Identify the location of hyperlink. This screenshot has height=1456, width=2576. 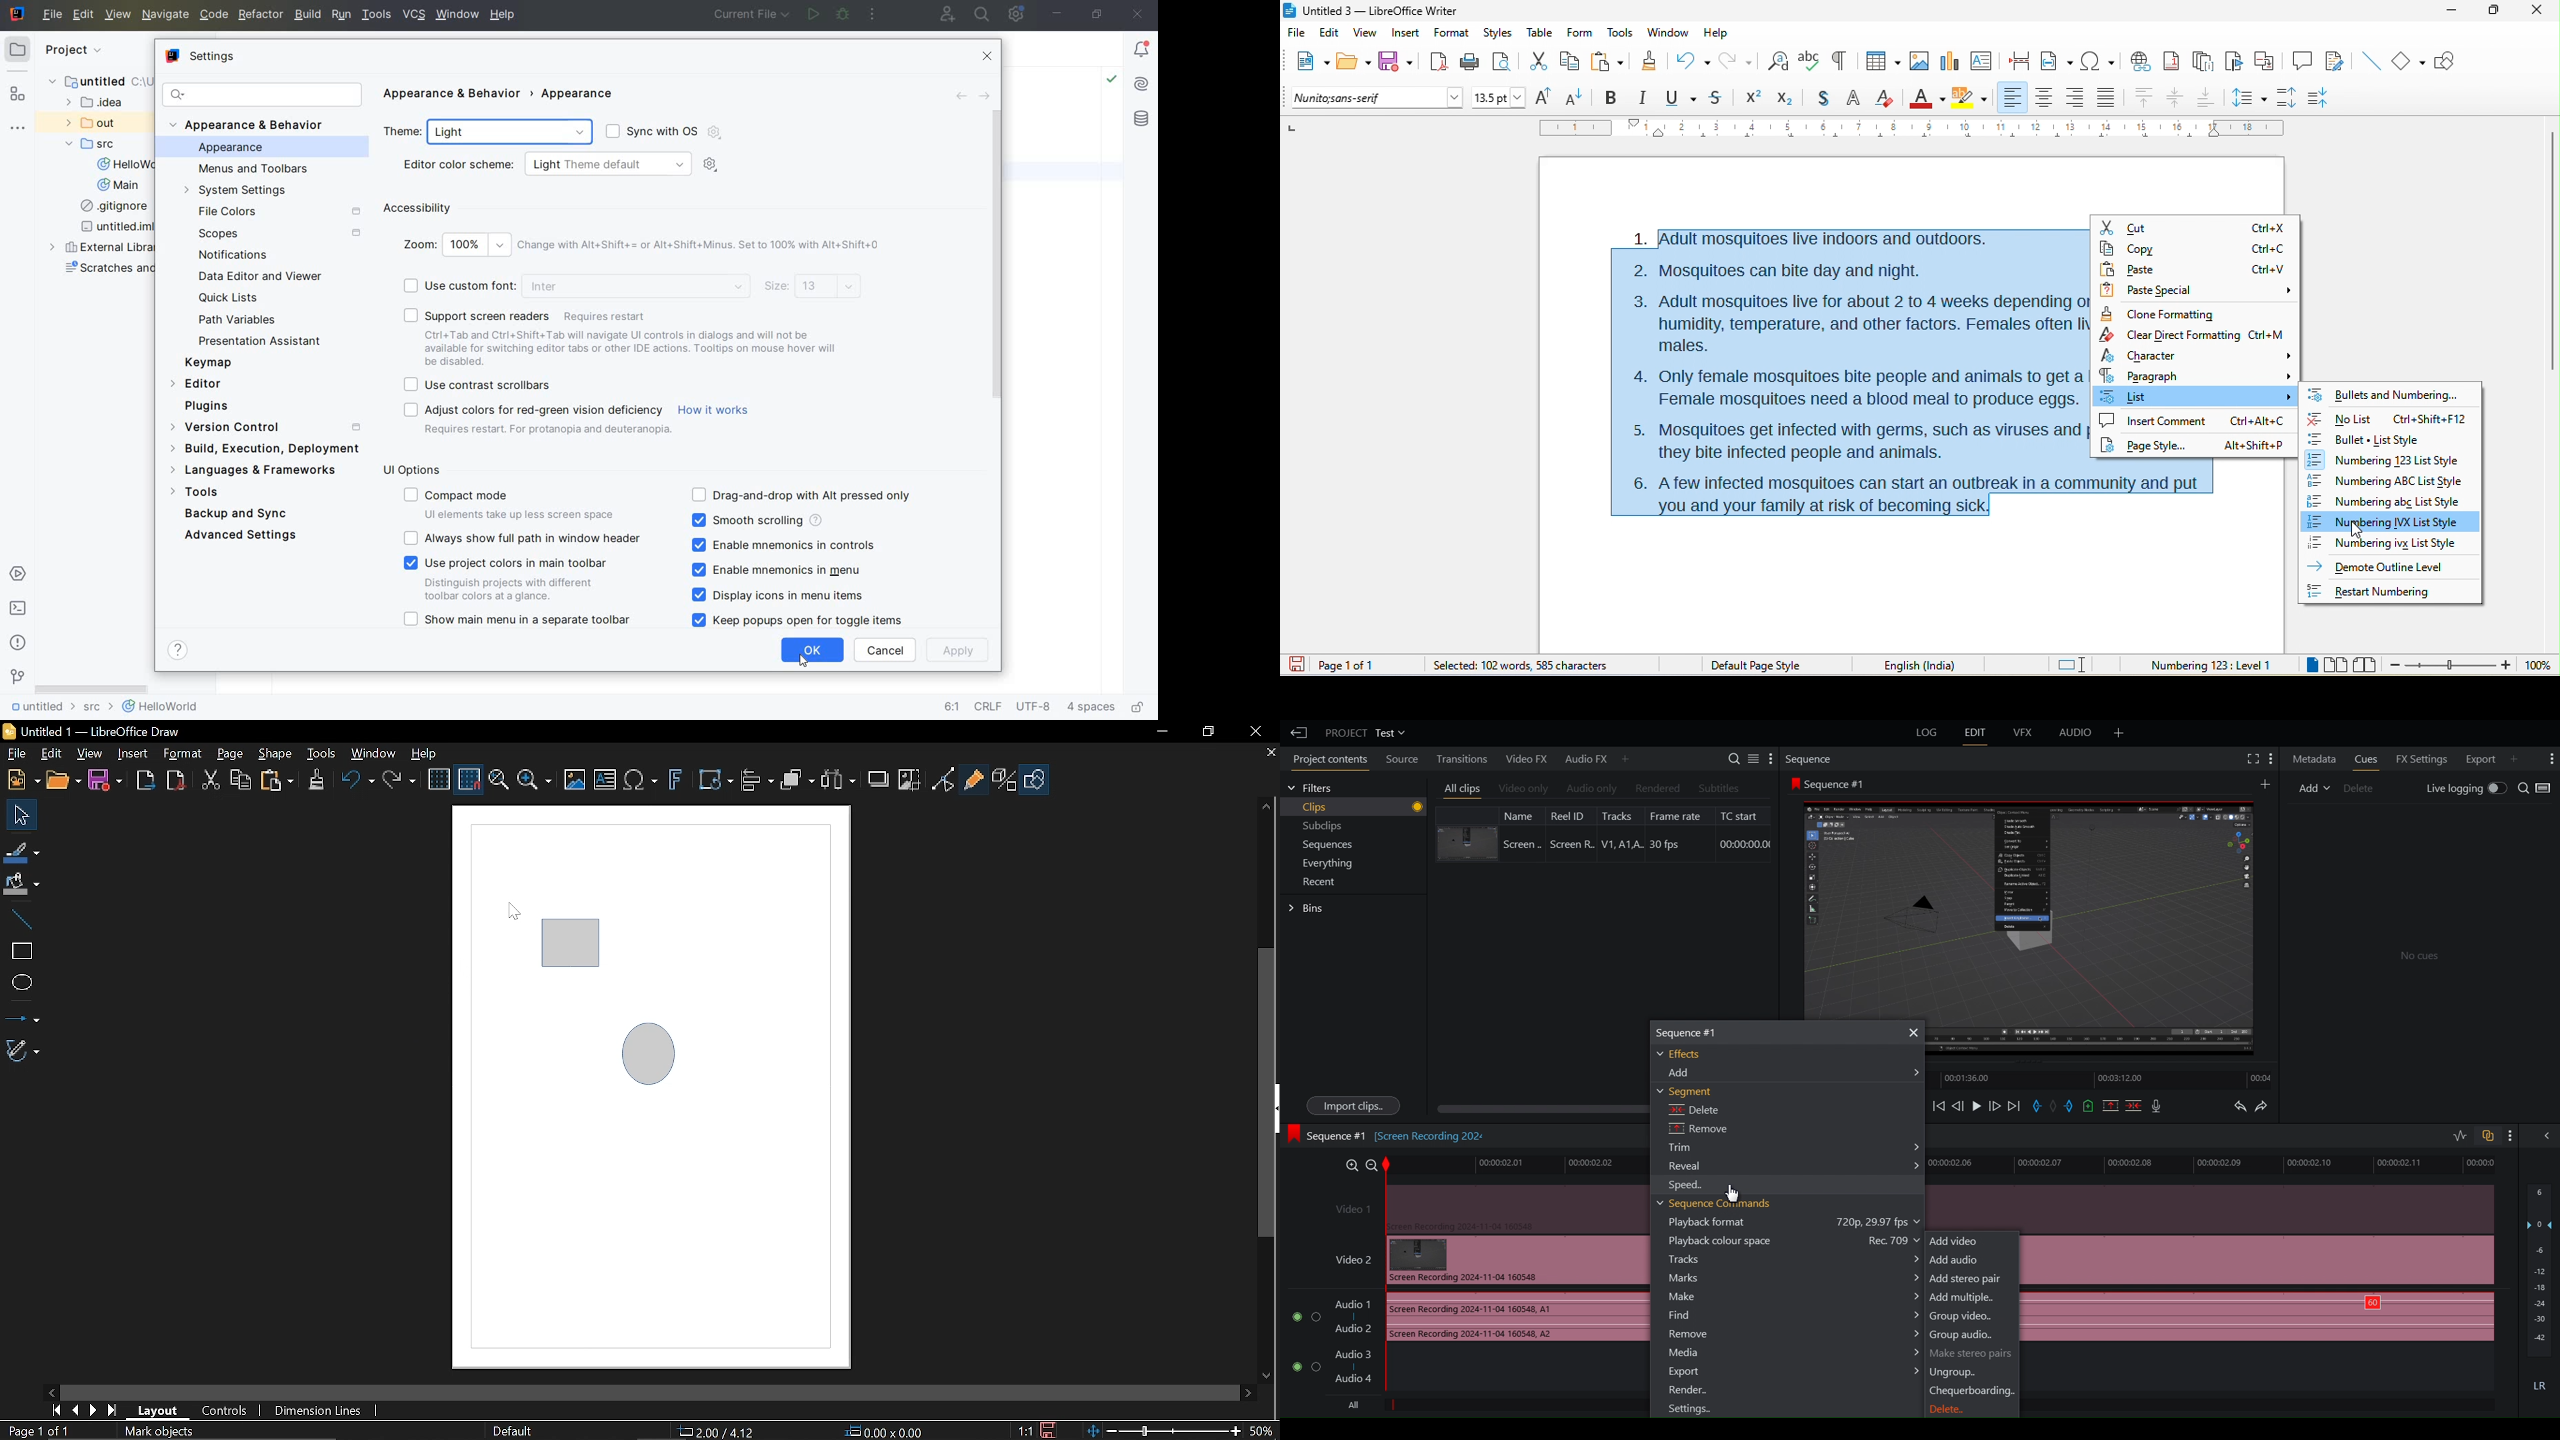
(2143, 60).